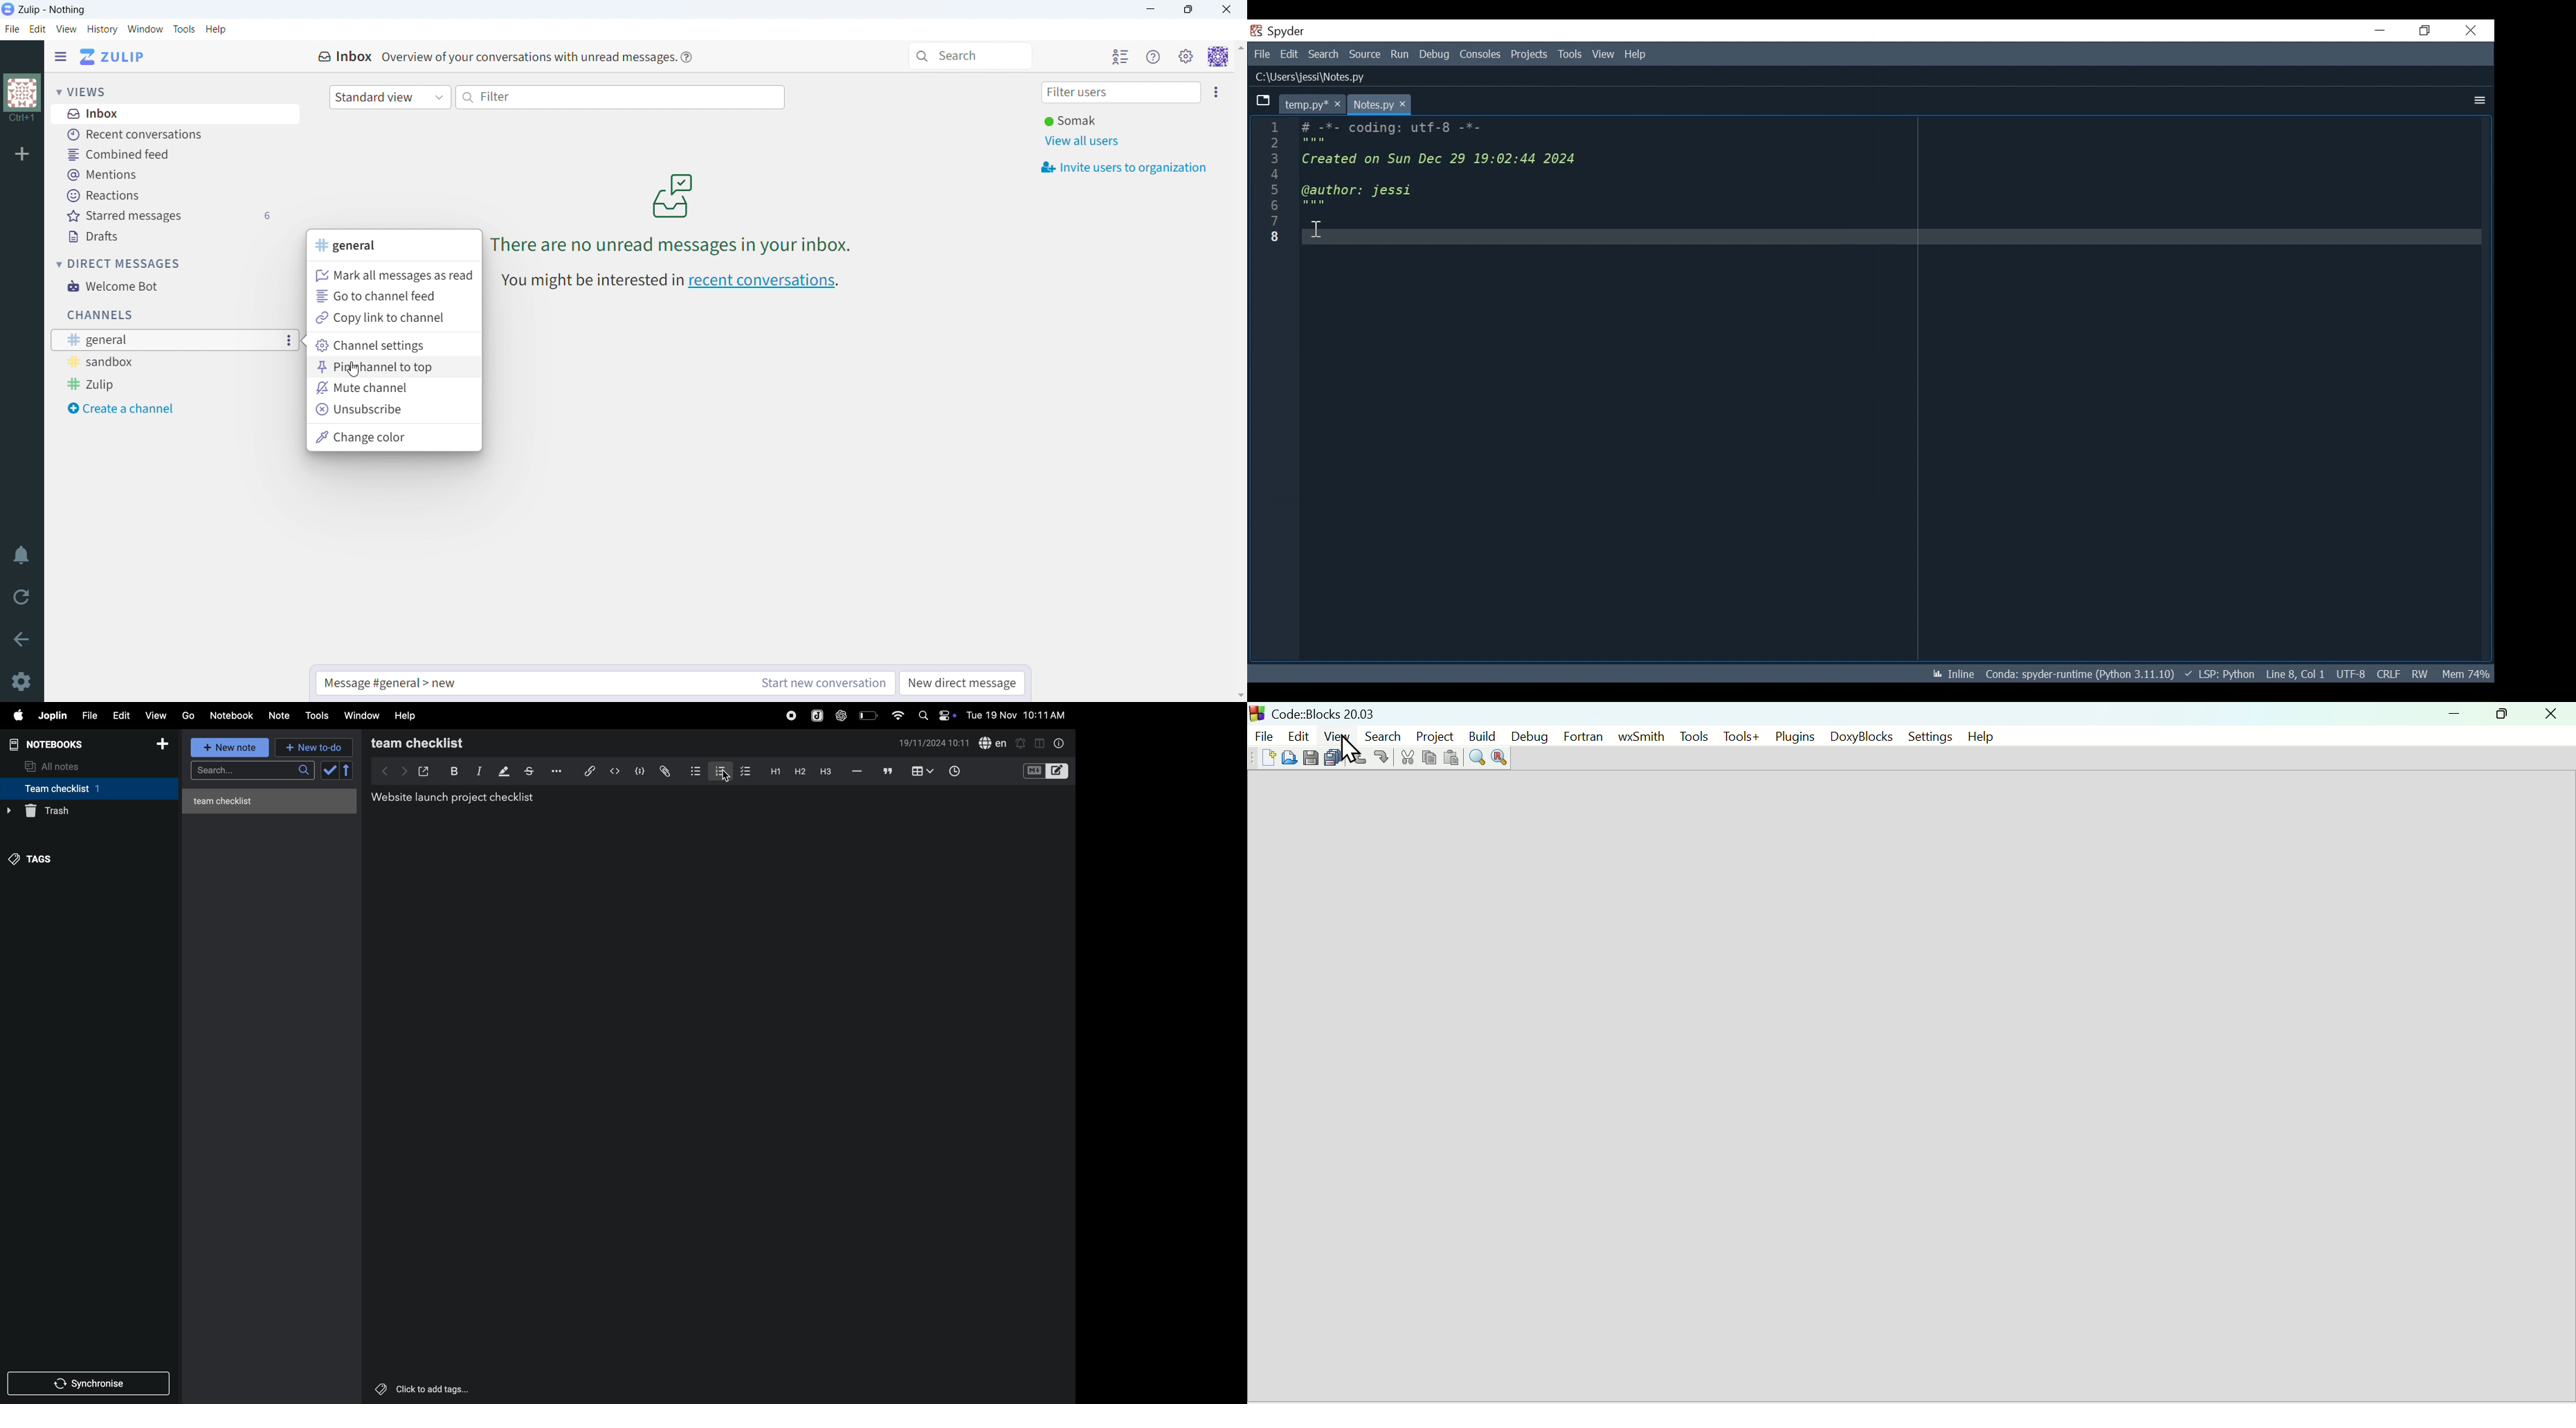 The image size is (2576, 1428). I want to click on forward, so click(402, 771).